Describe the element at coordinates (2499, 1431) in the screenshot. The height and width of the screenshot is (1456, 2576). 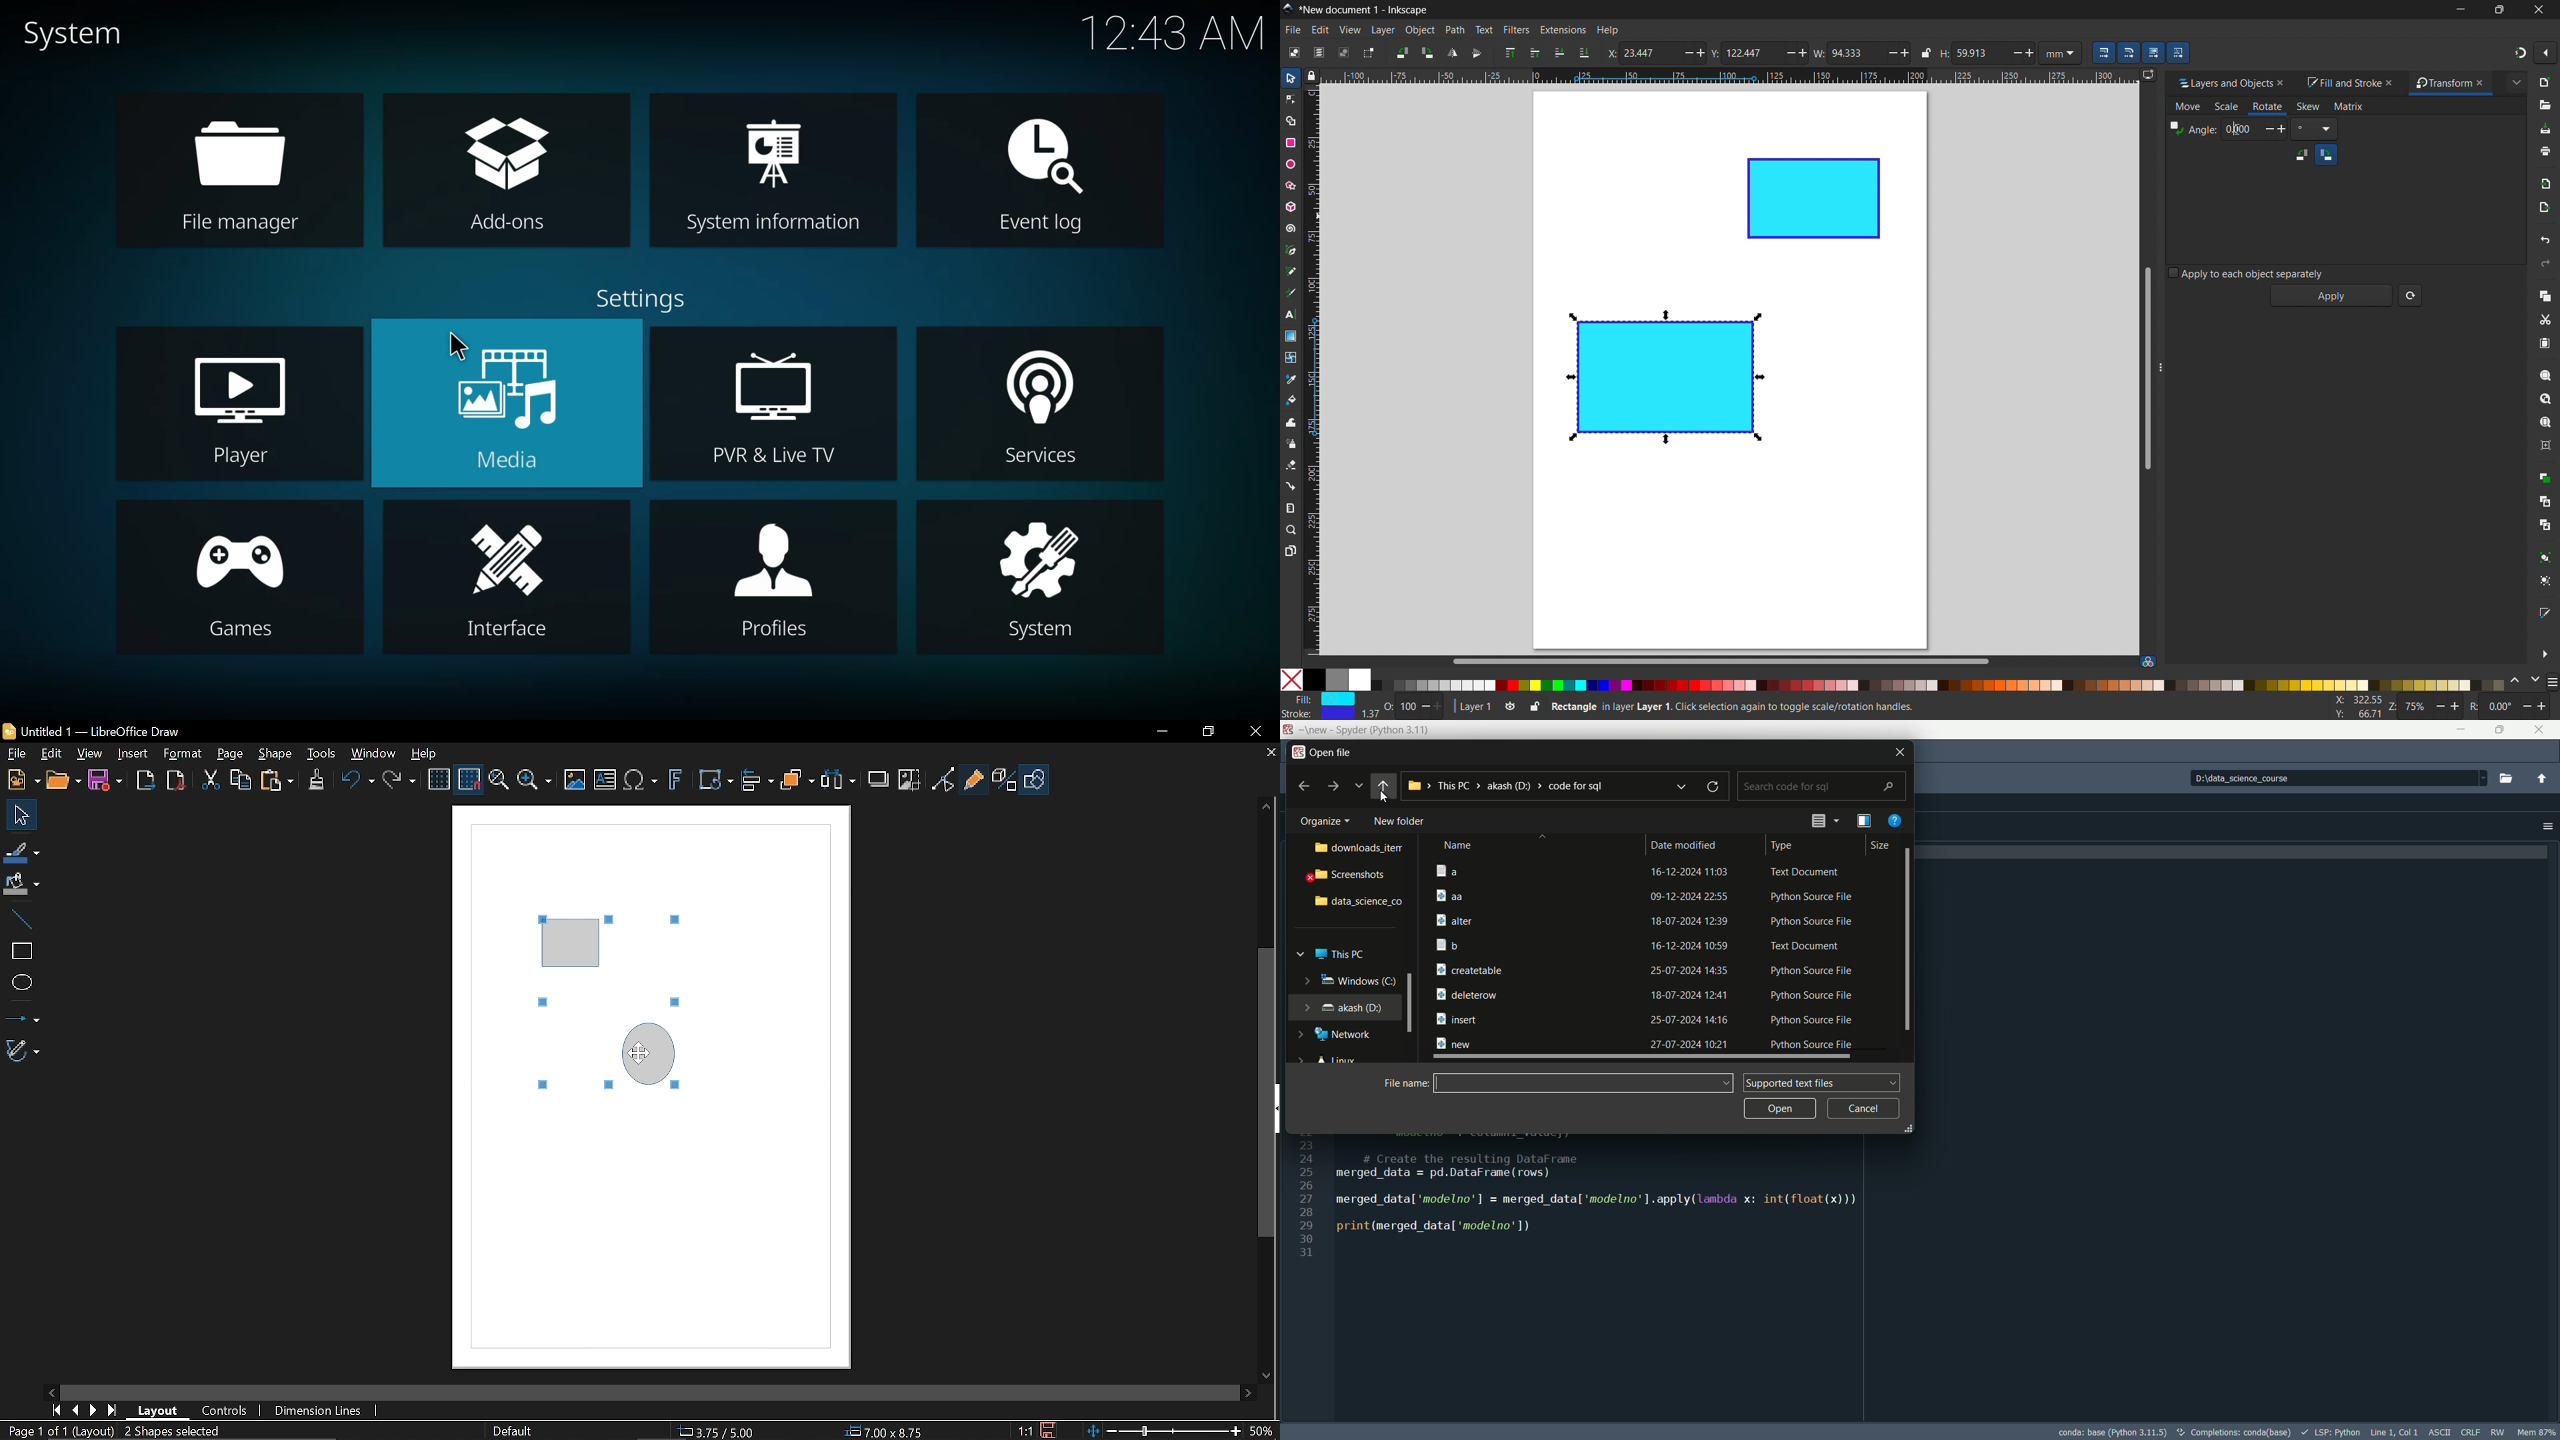
I see `rw` at that location.